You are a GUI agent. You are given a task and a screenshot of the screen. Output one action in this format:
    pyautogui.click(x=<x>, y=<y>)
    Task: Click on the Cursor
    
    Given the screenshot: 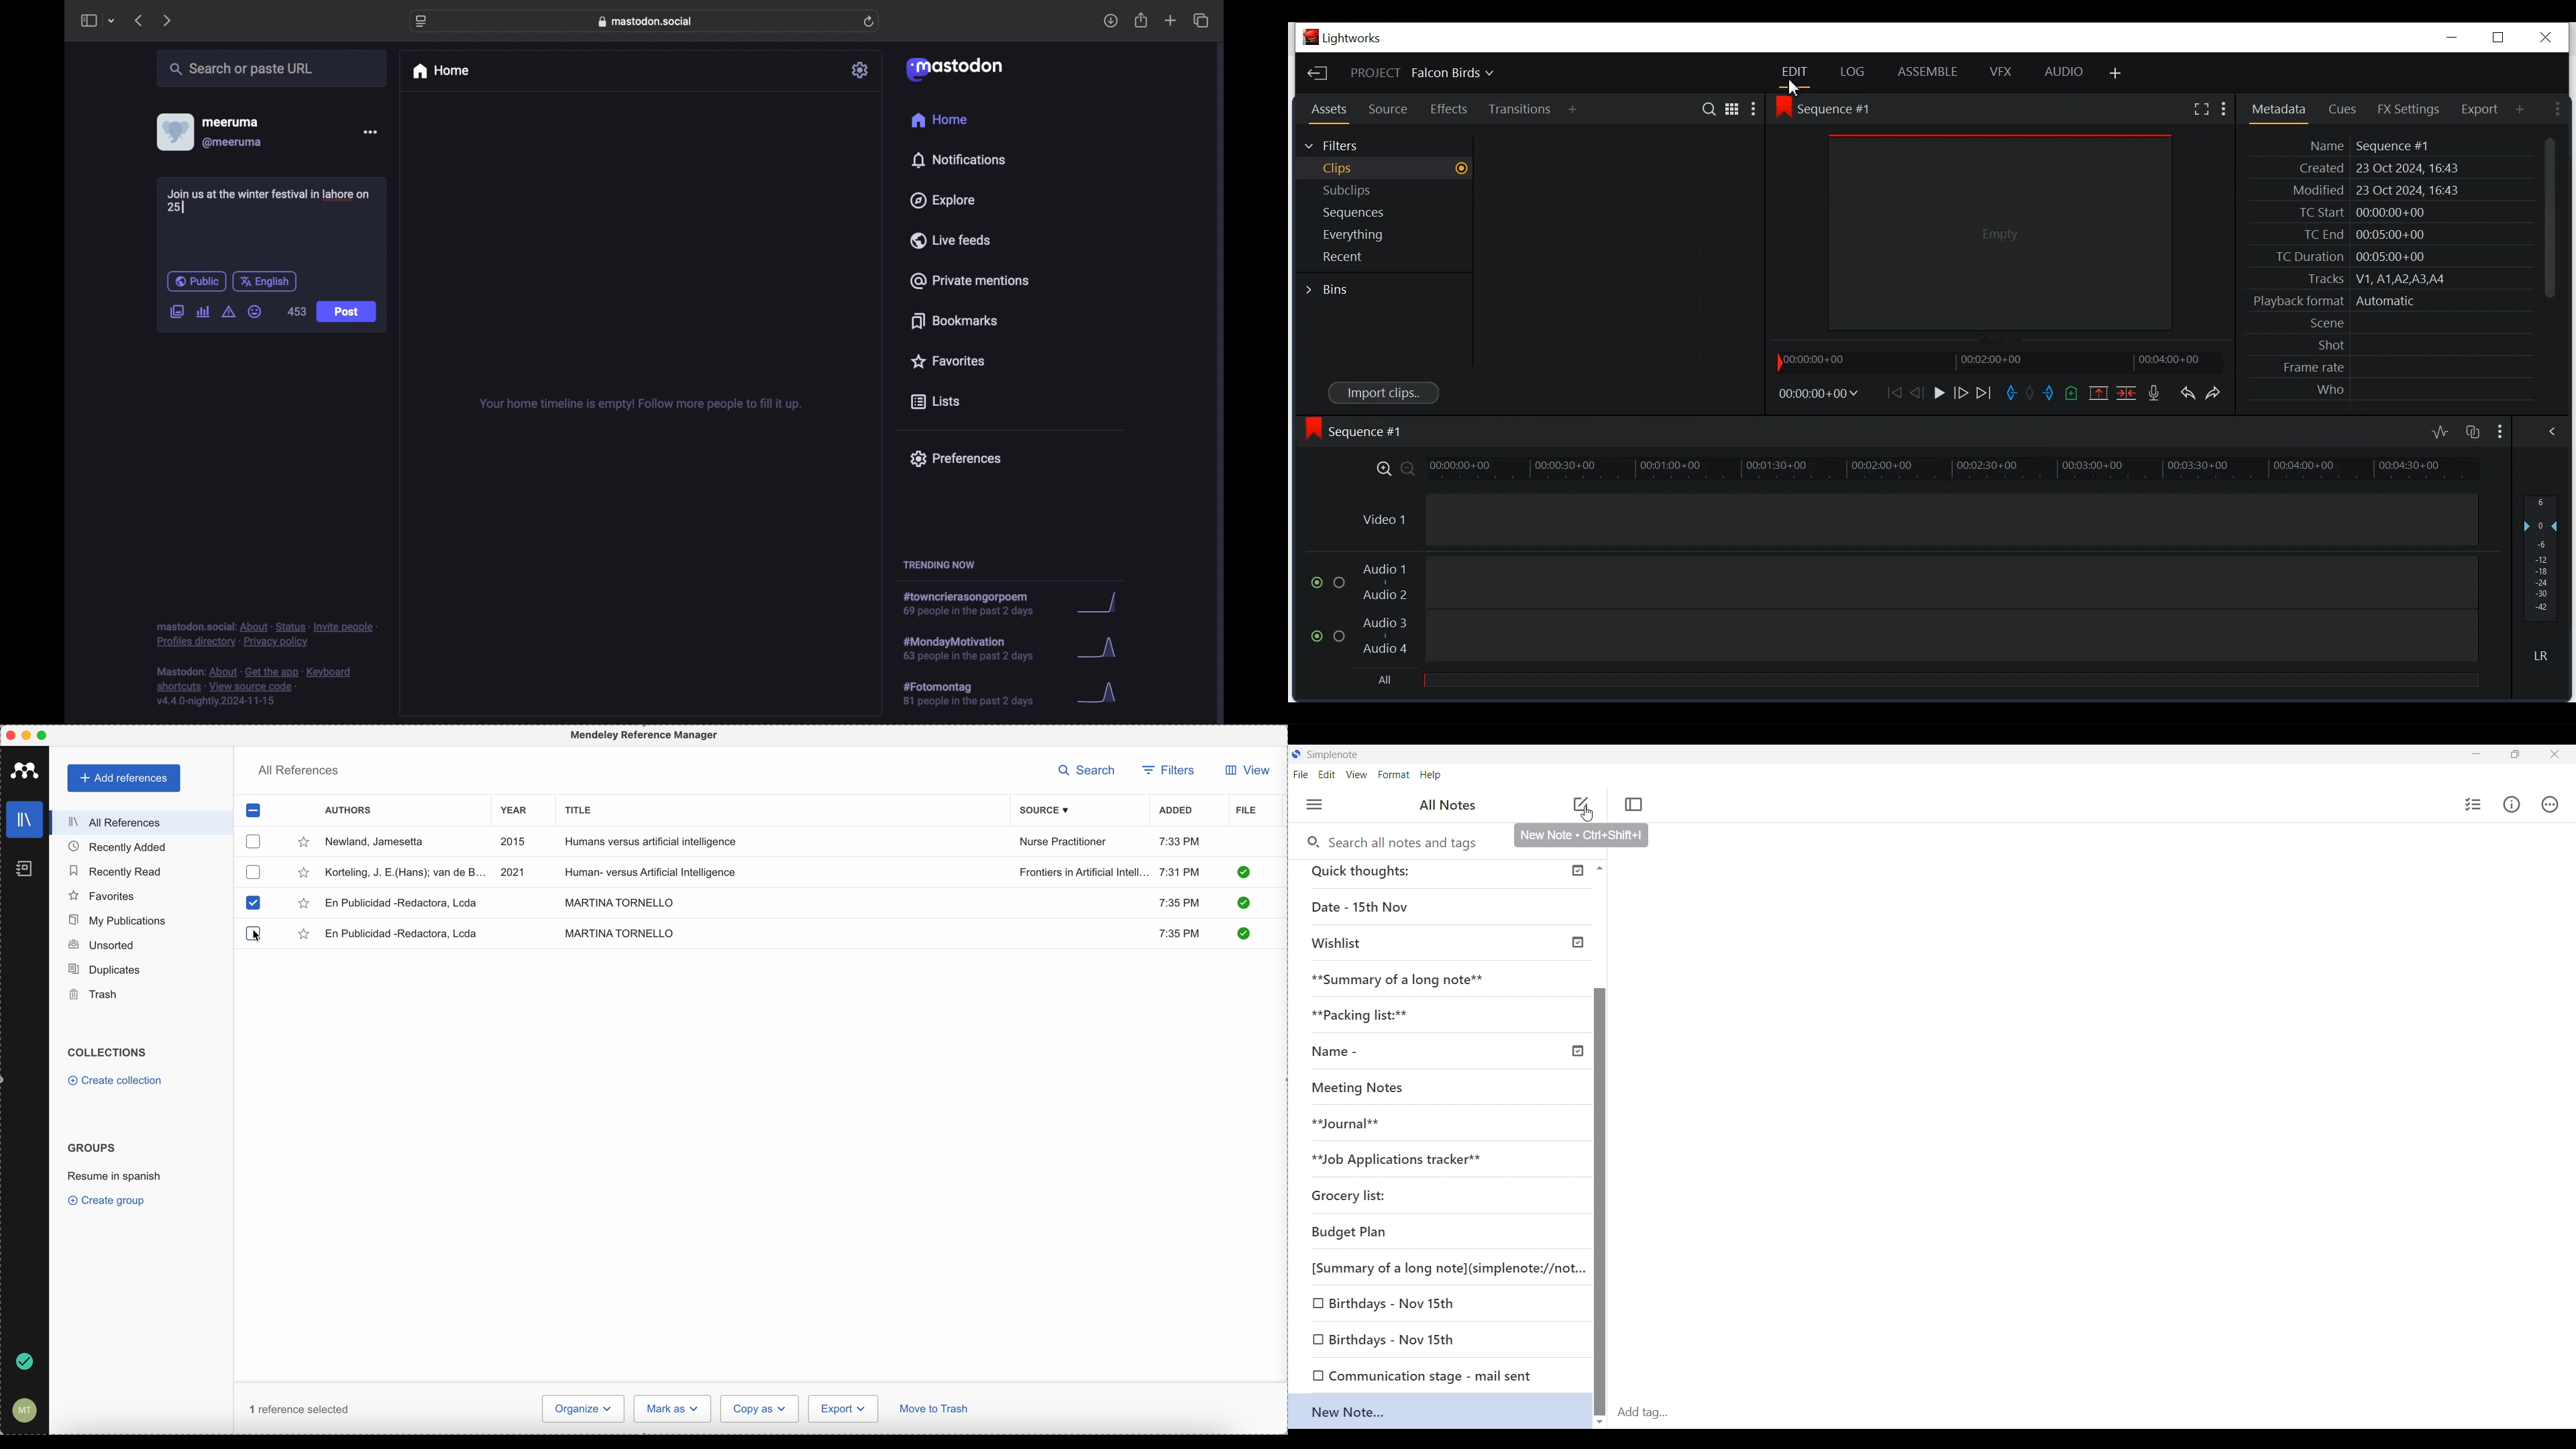 What is the action you would take?
    pyautogui.click(x=1796, y=93)
    